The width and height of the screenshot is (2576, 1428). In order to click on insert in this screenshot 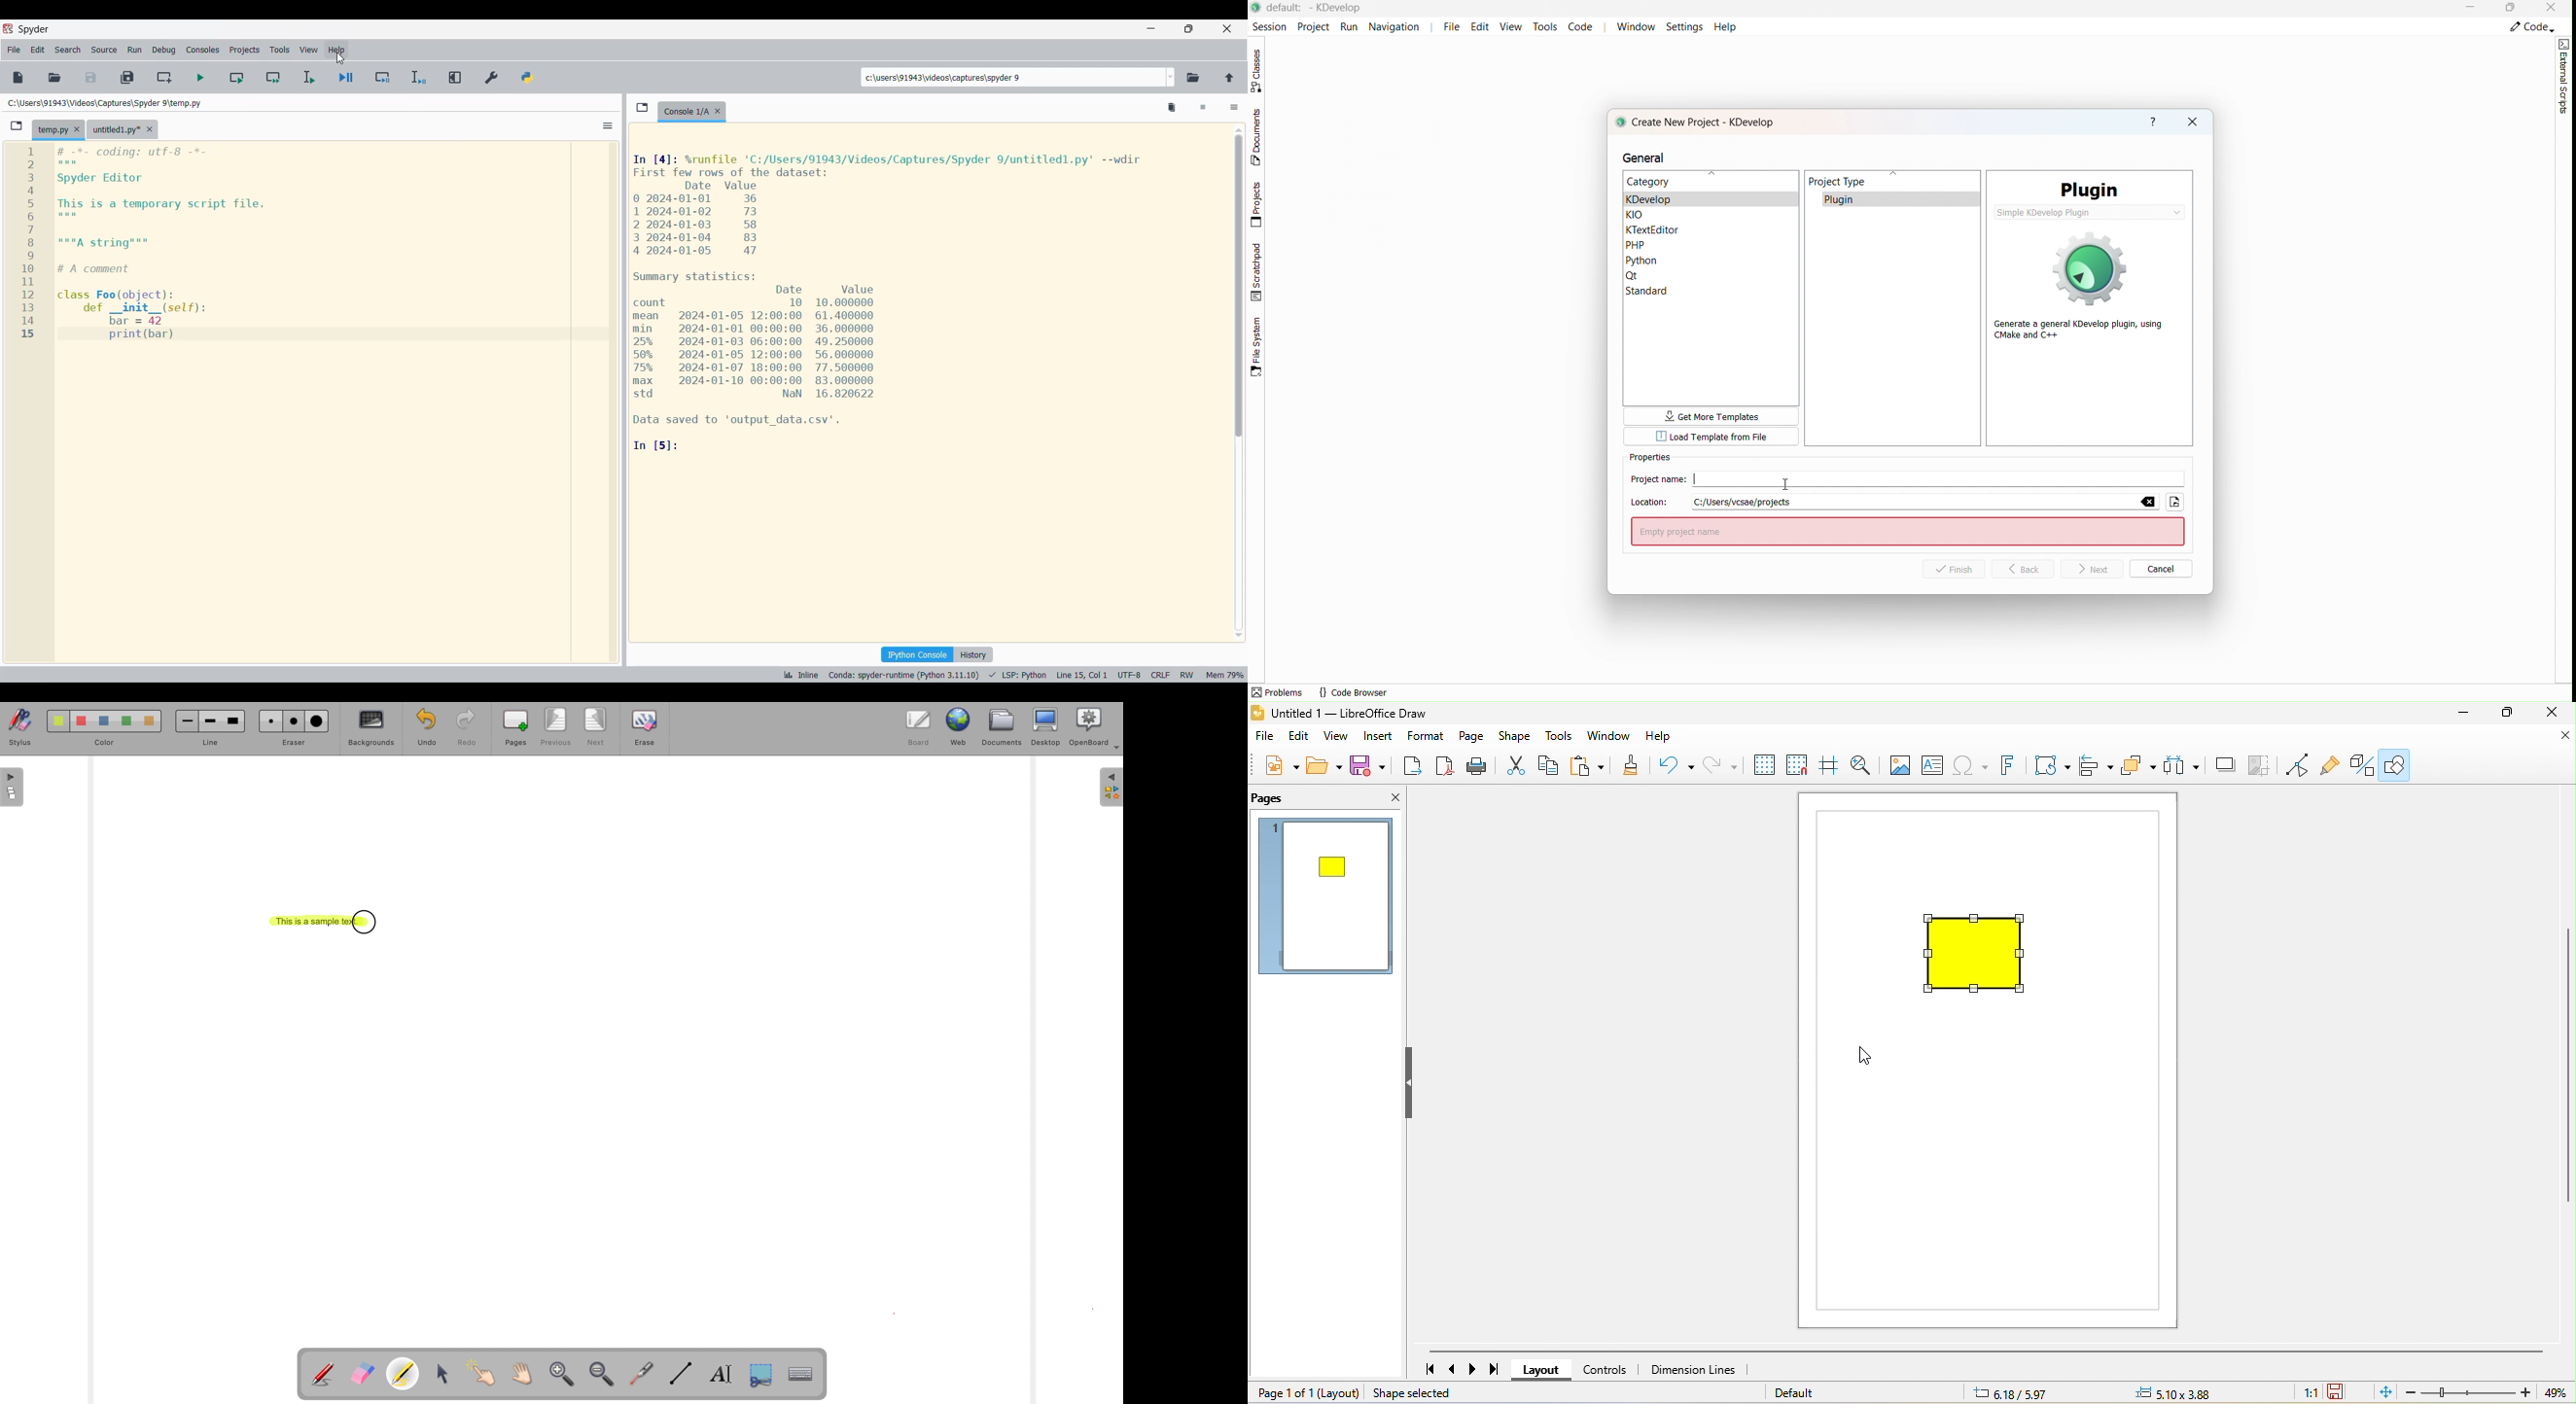, I will do `click(1382, 736)`.